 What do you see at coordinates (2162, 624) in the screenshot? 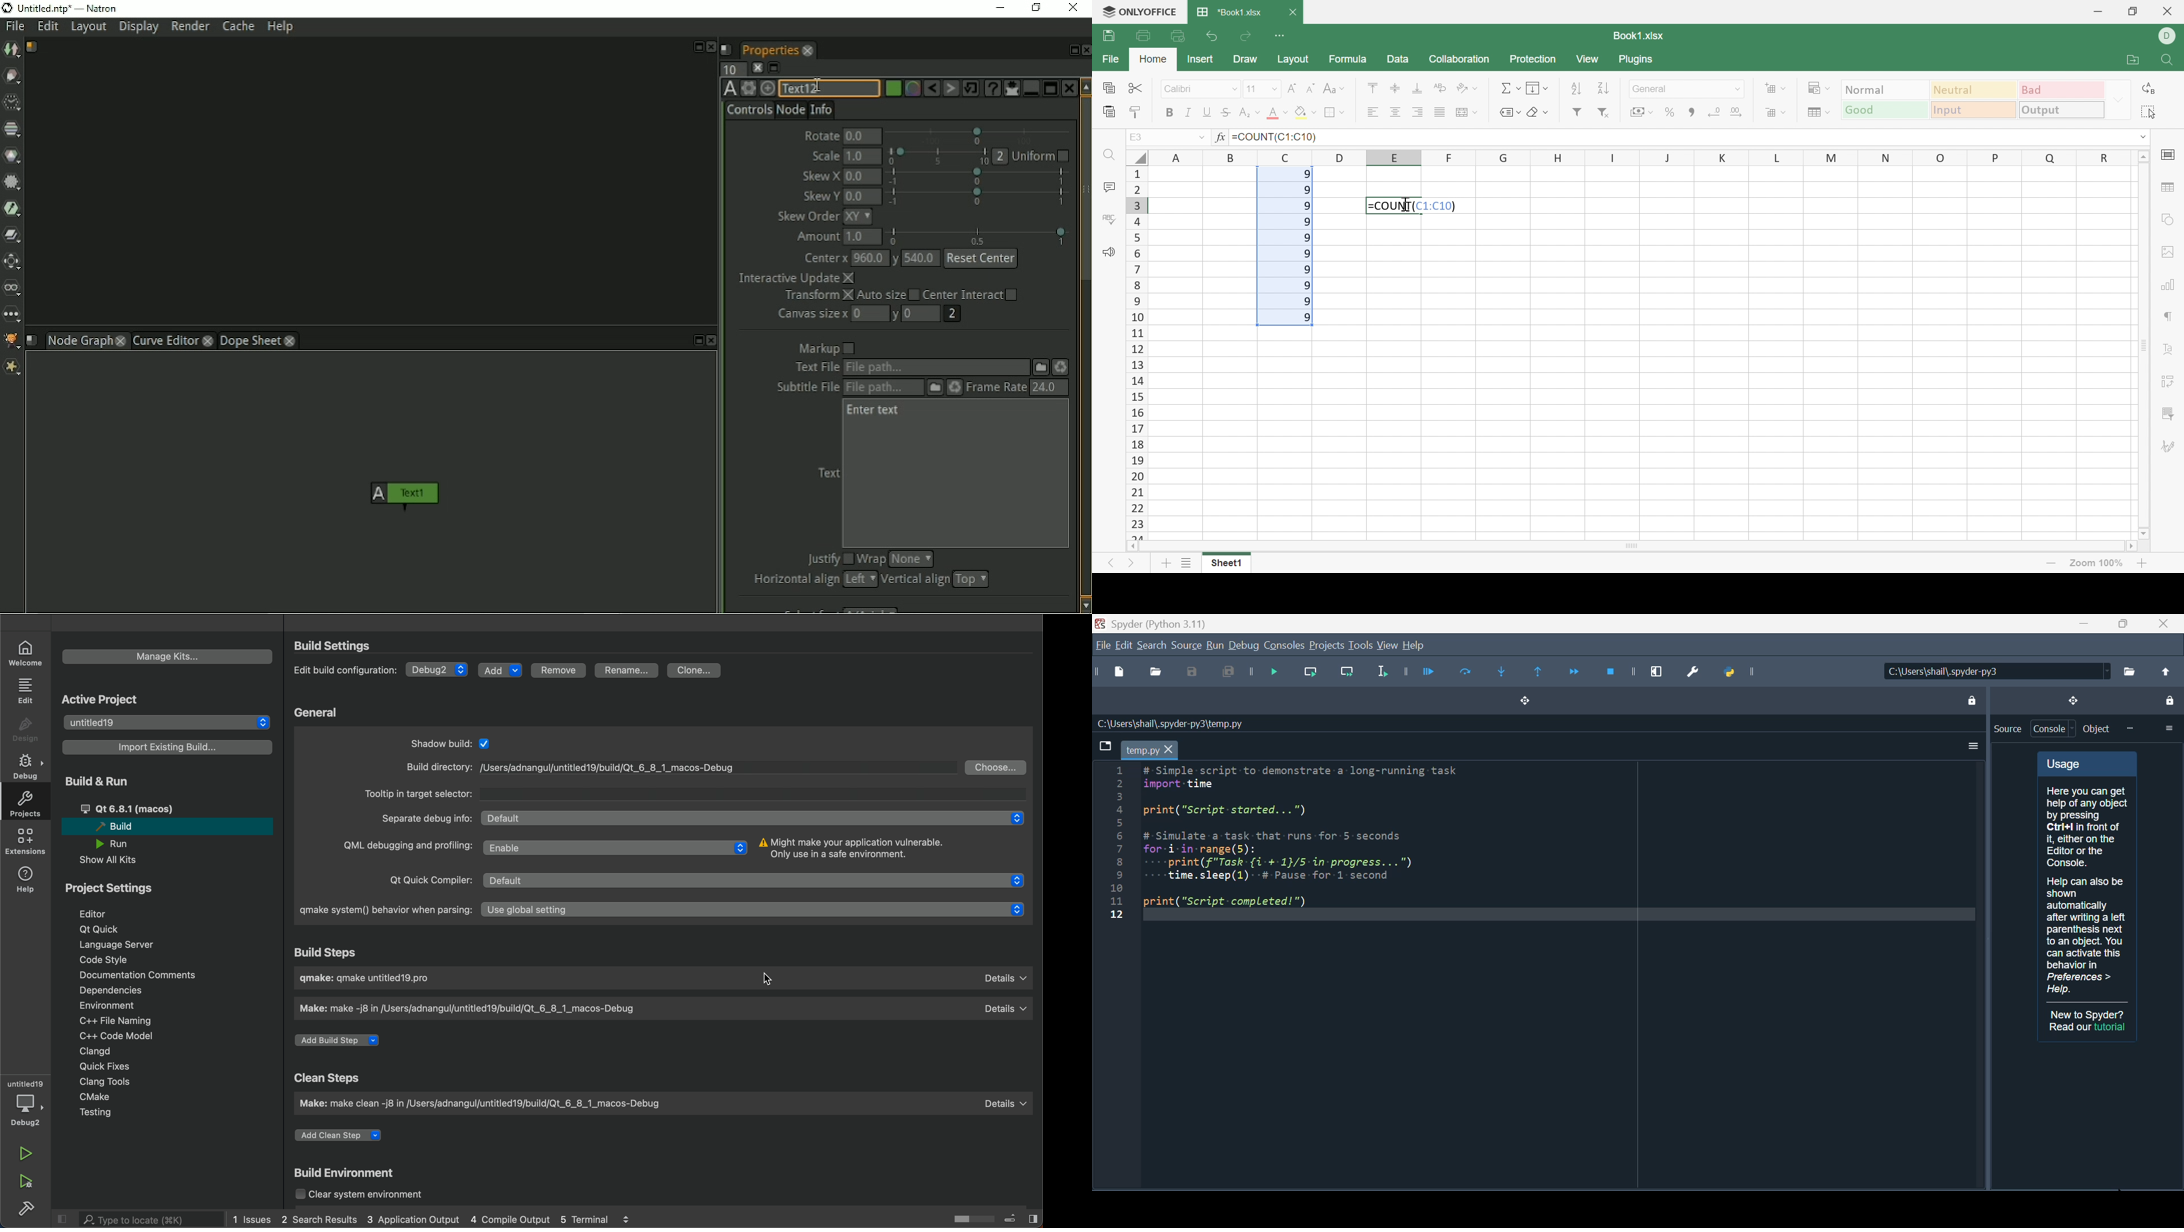
I see `Close` at bounding box center [2162, 624].